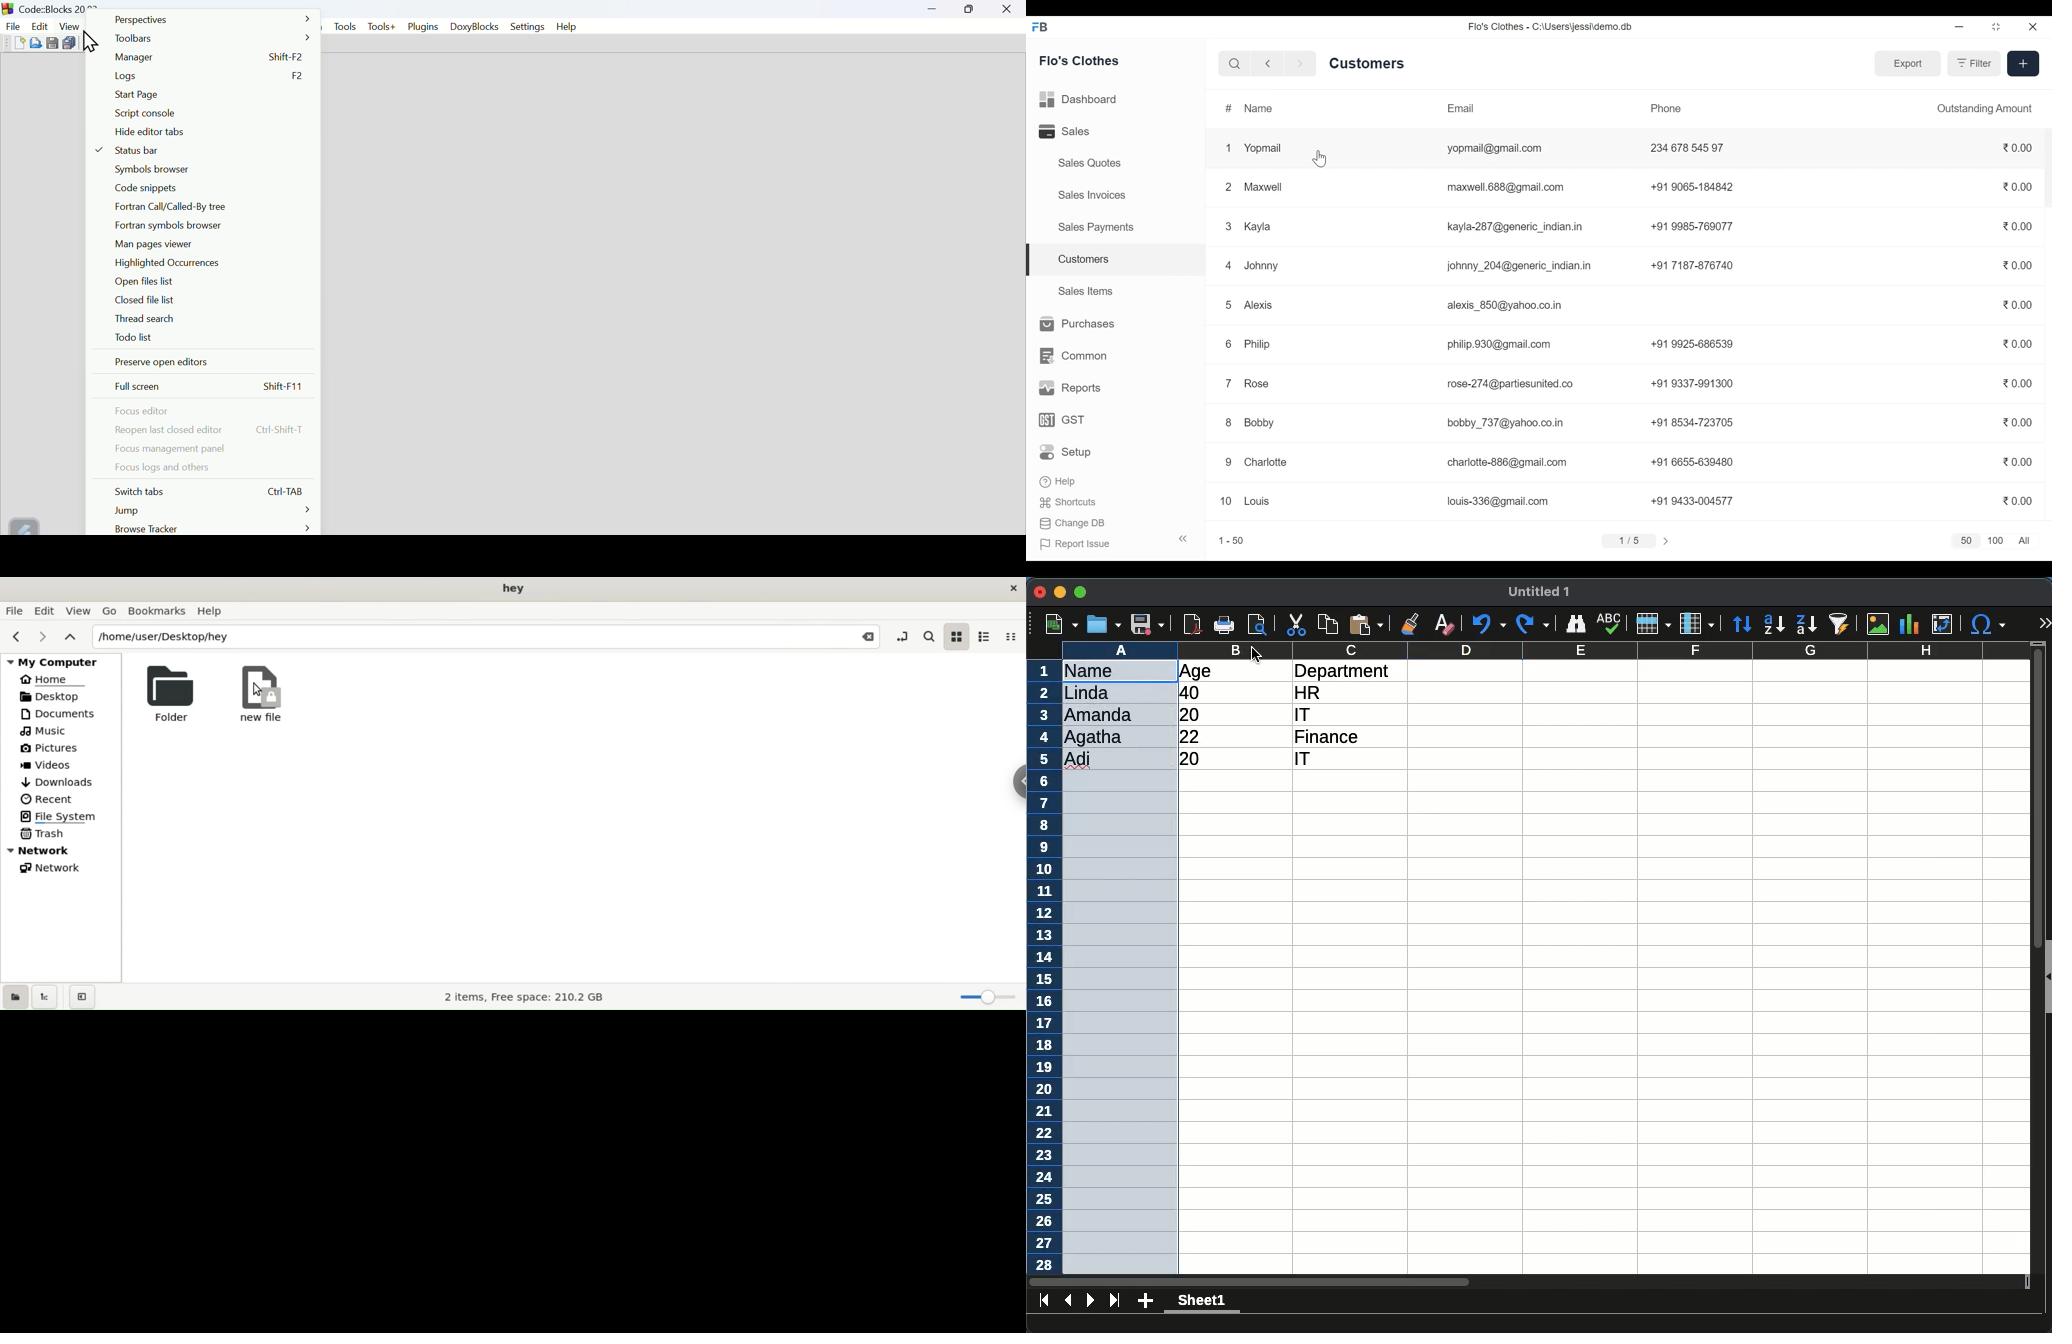  I want to click on 5, so click(1228, 304).